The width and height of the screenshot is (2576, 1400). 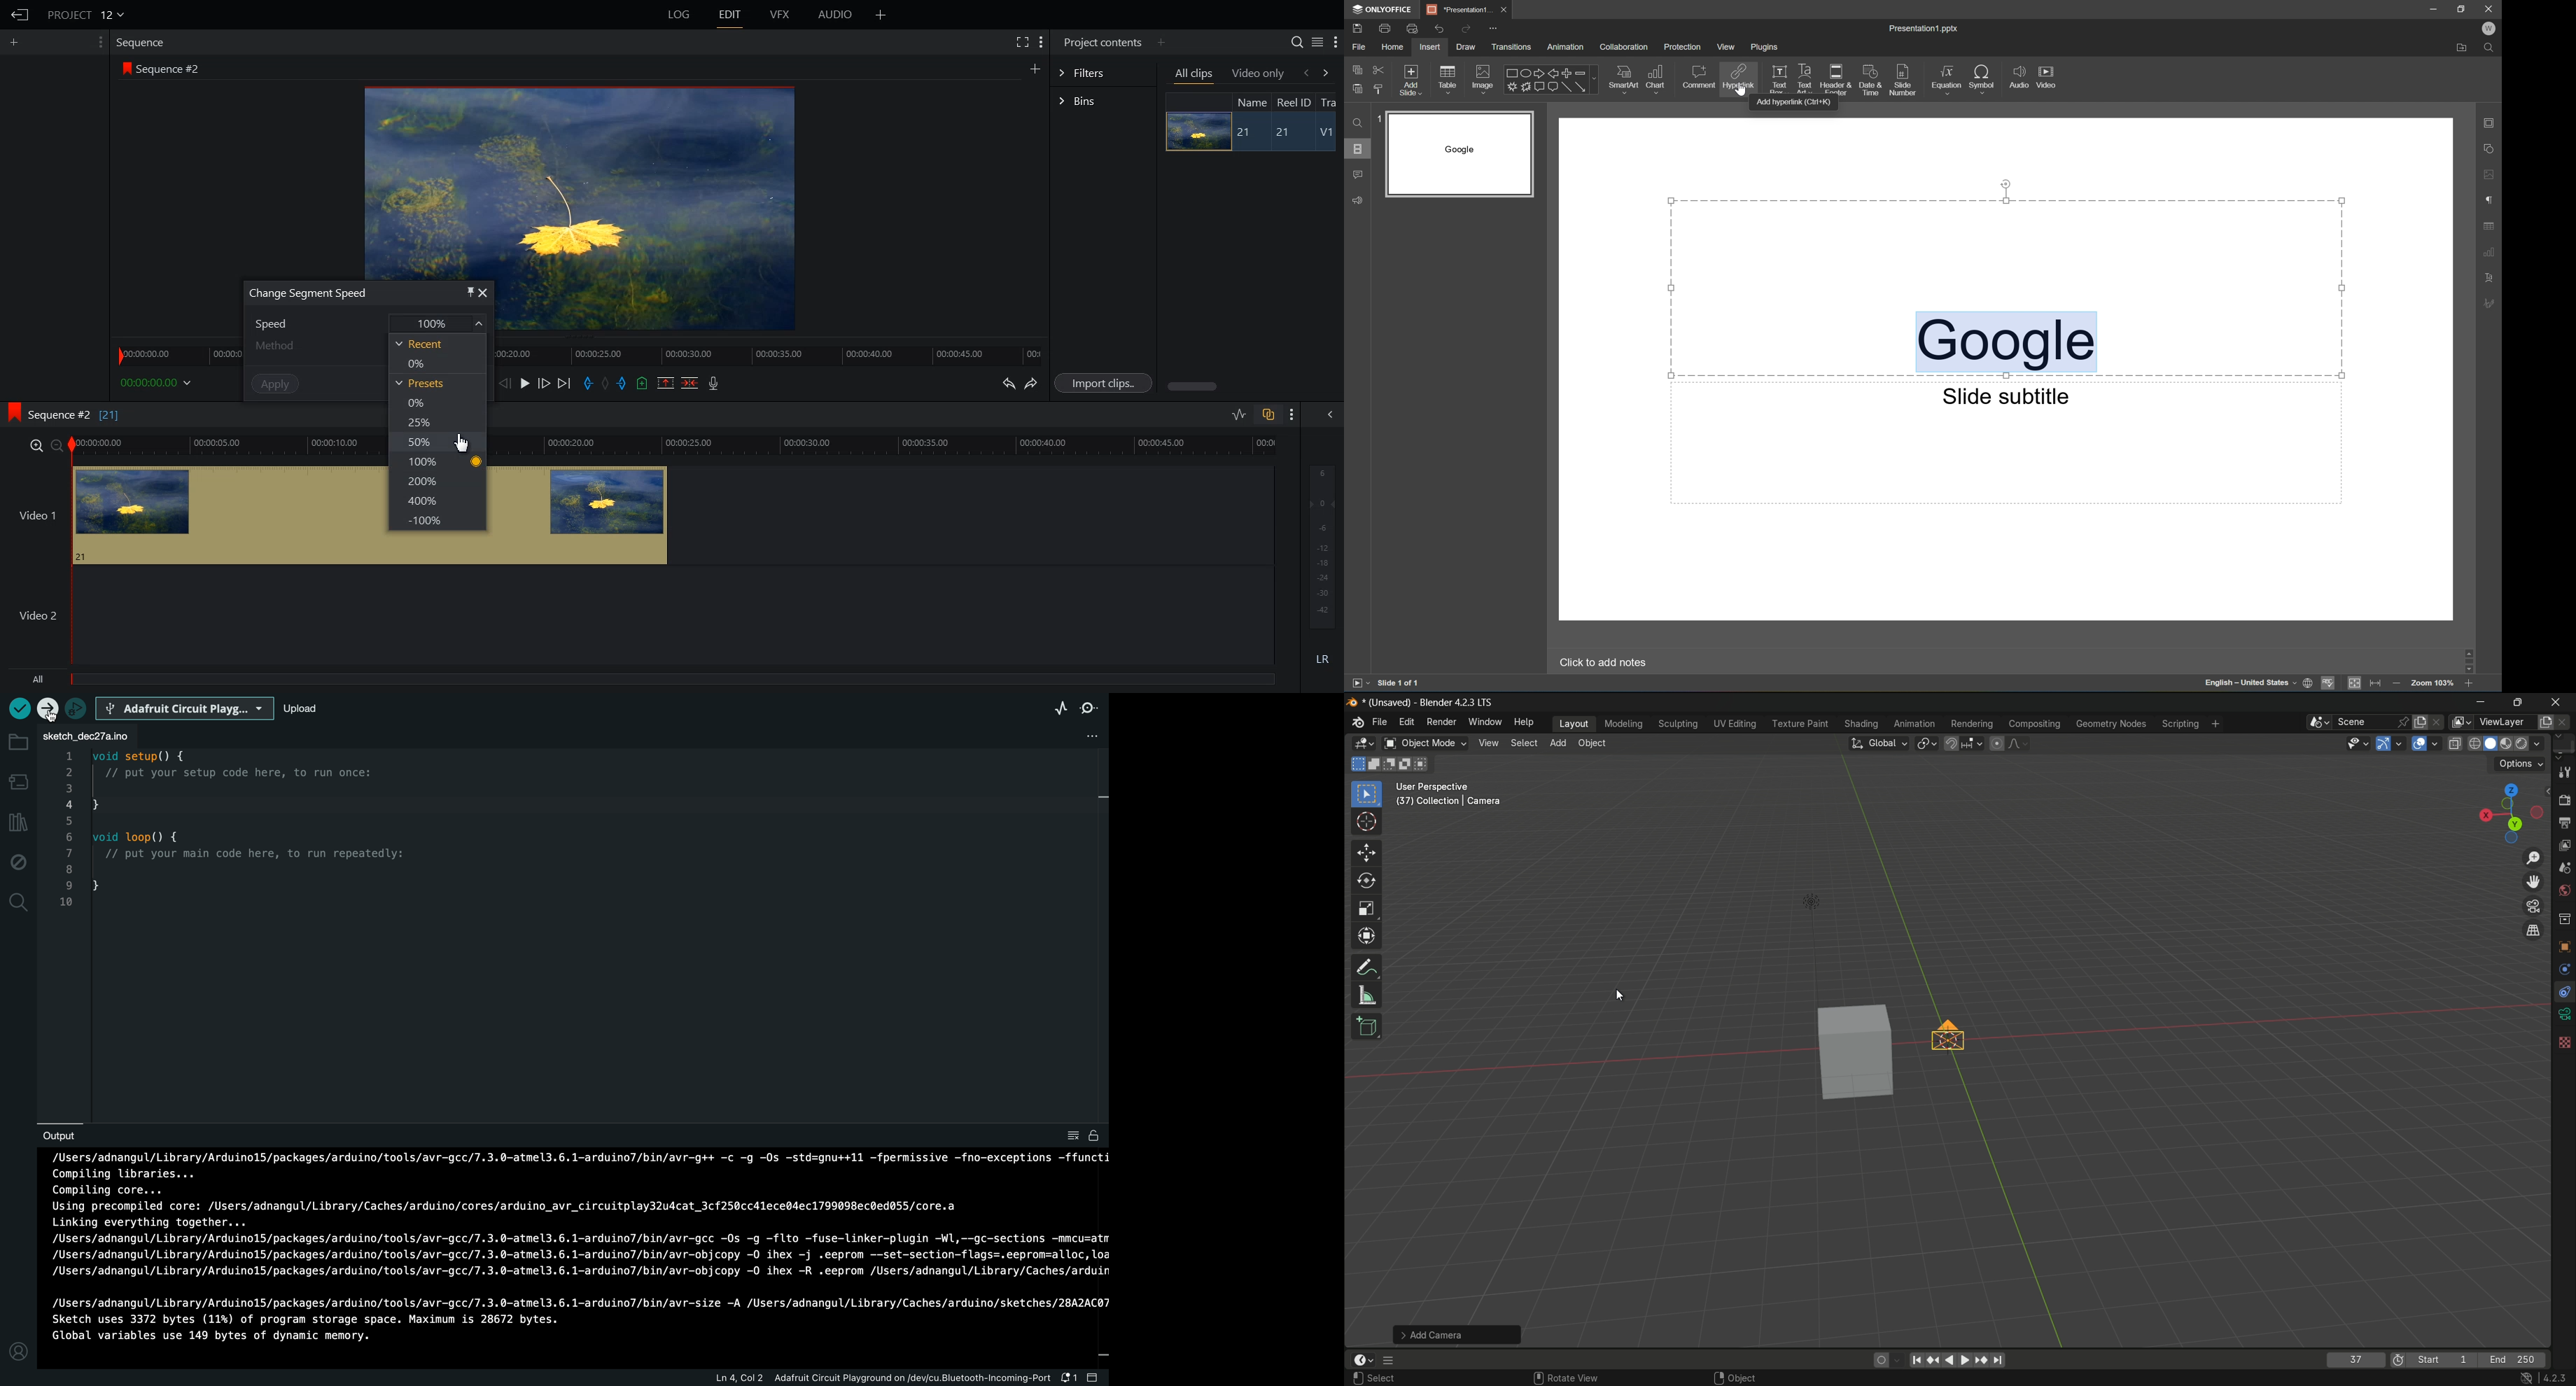 What do you see at coordinates (637, 615) in the screenshot?
I see `Video 2` at bounding box center [637, 615].